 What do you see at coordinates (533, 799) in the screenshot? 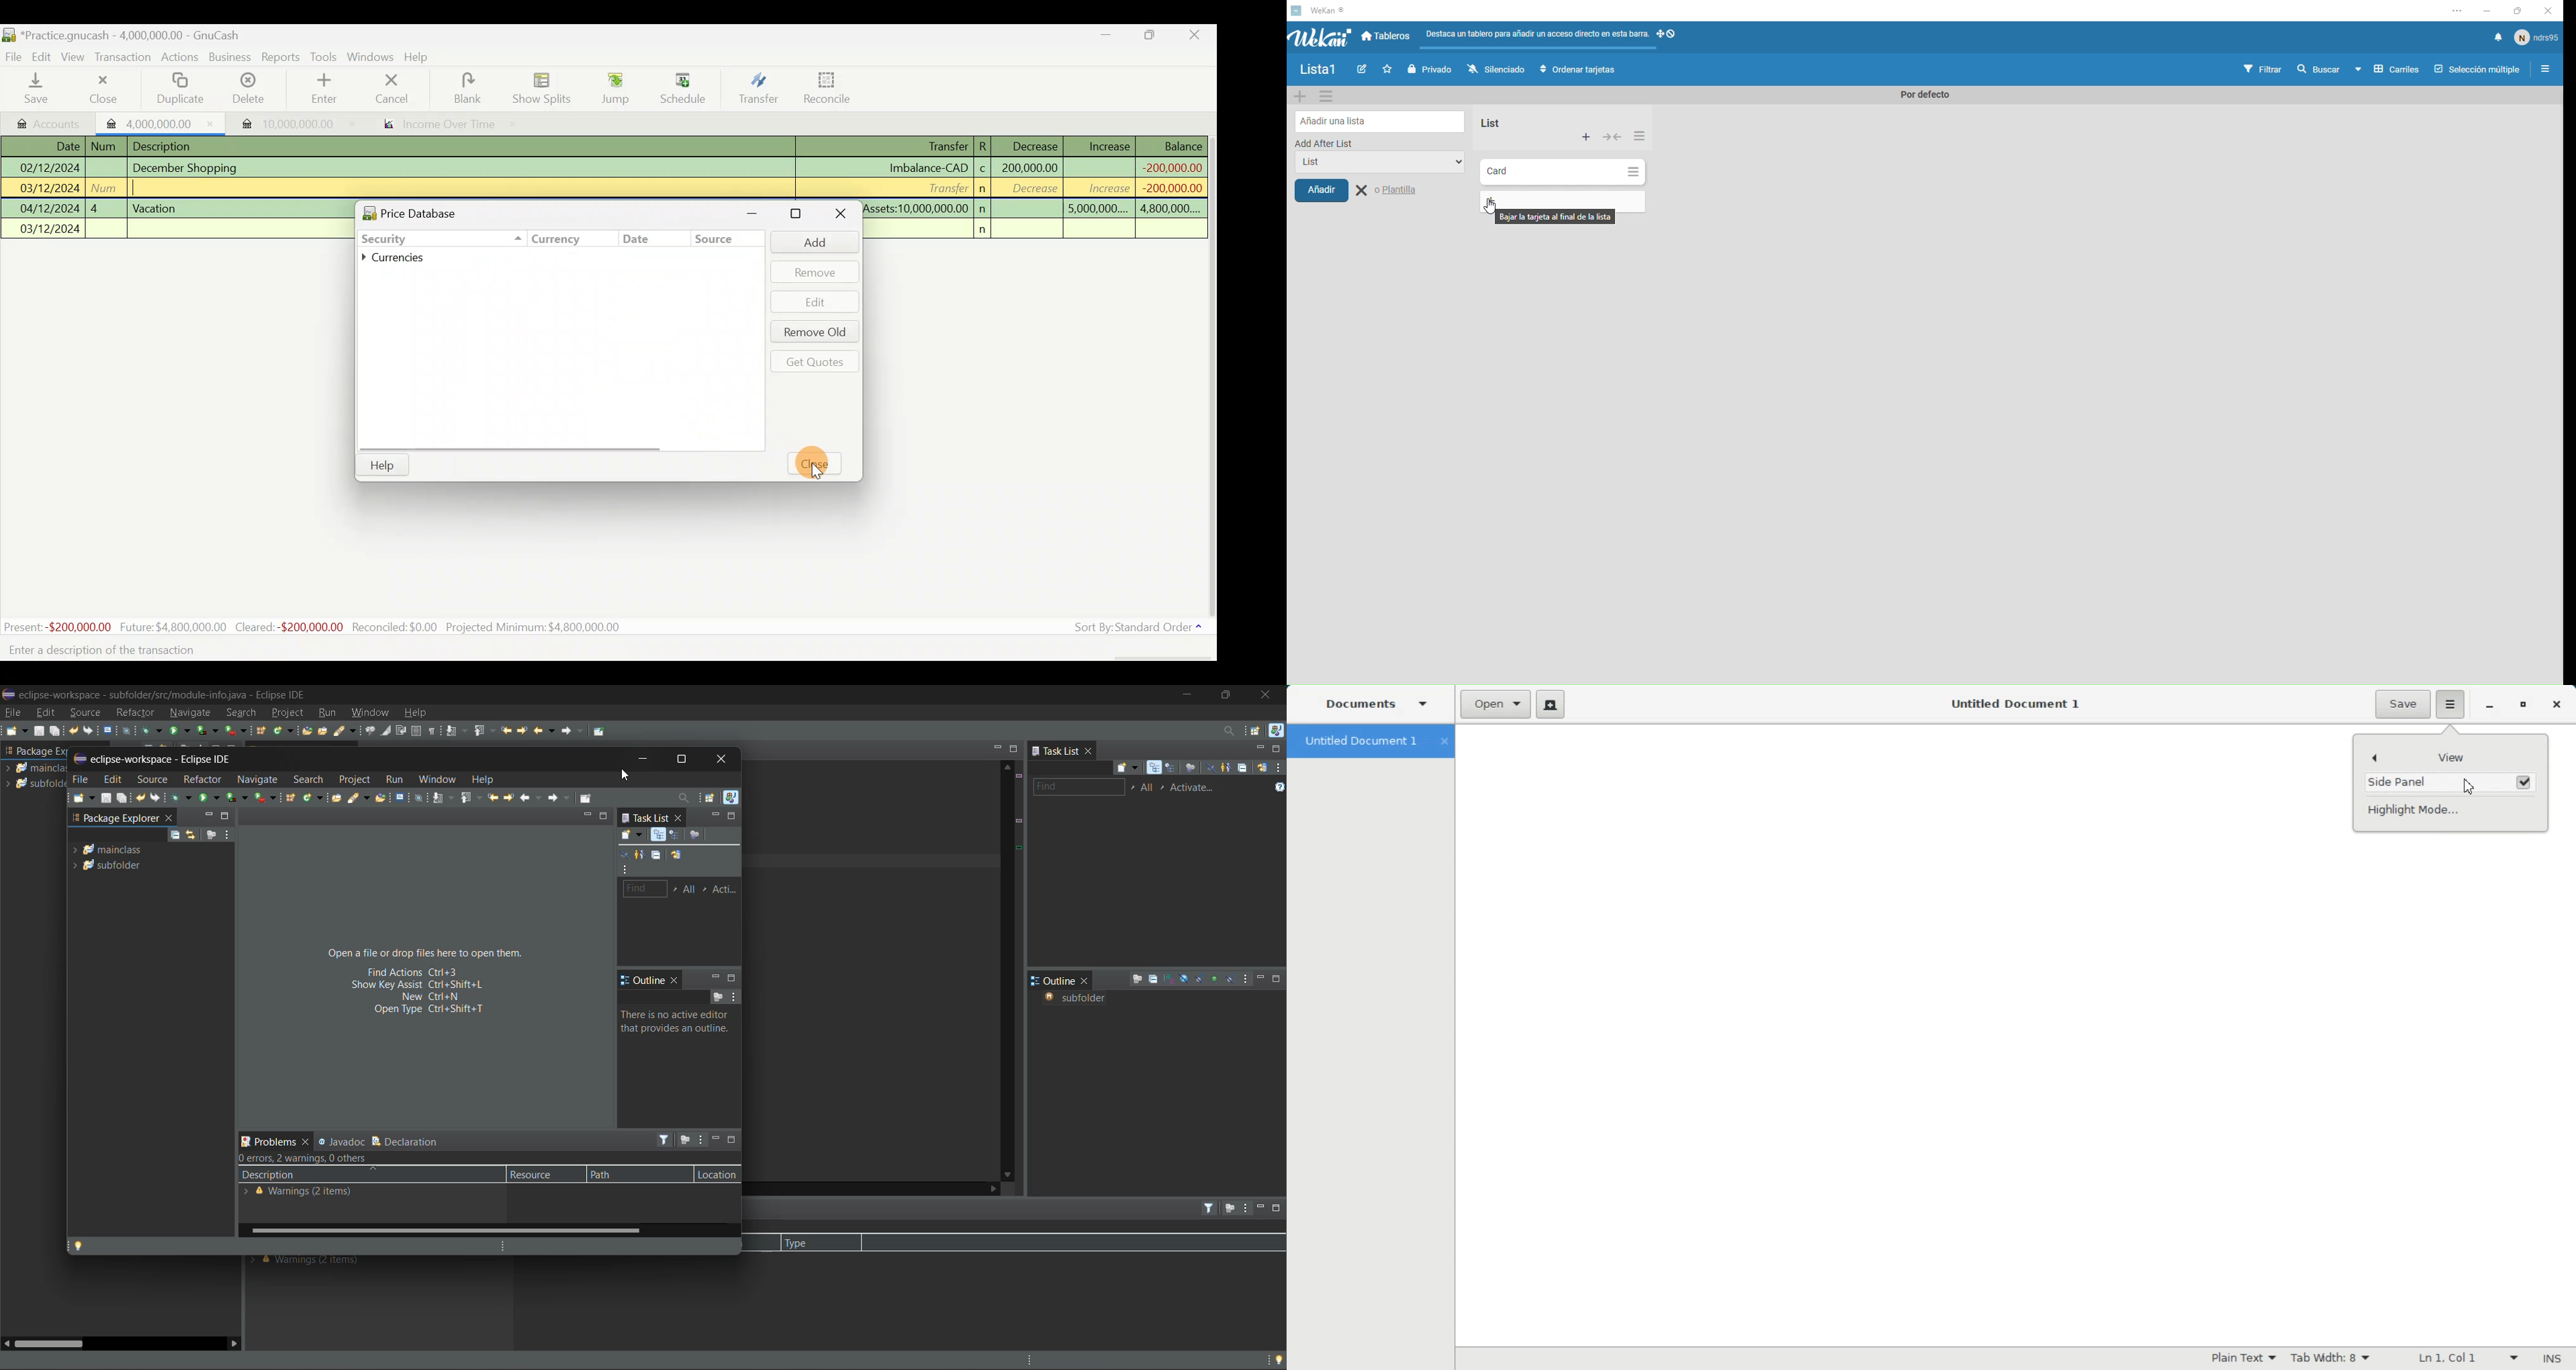
I see `back` at bounding box center [533, 799].